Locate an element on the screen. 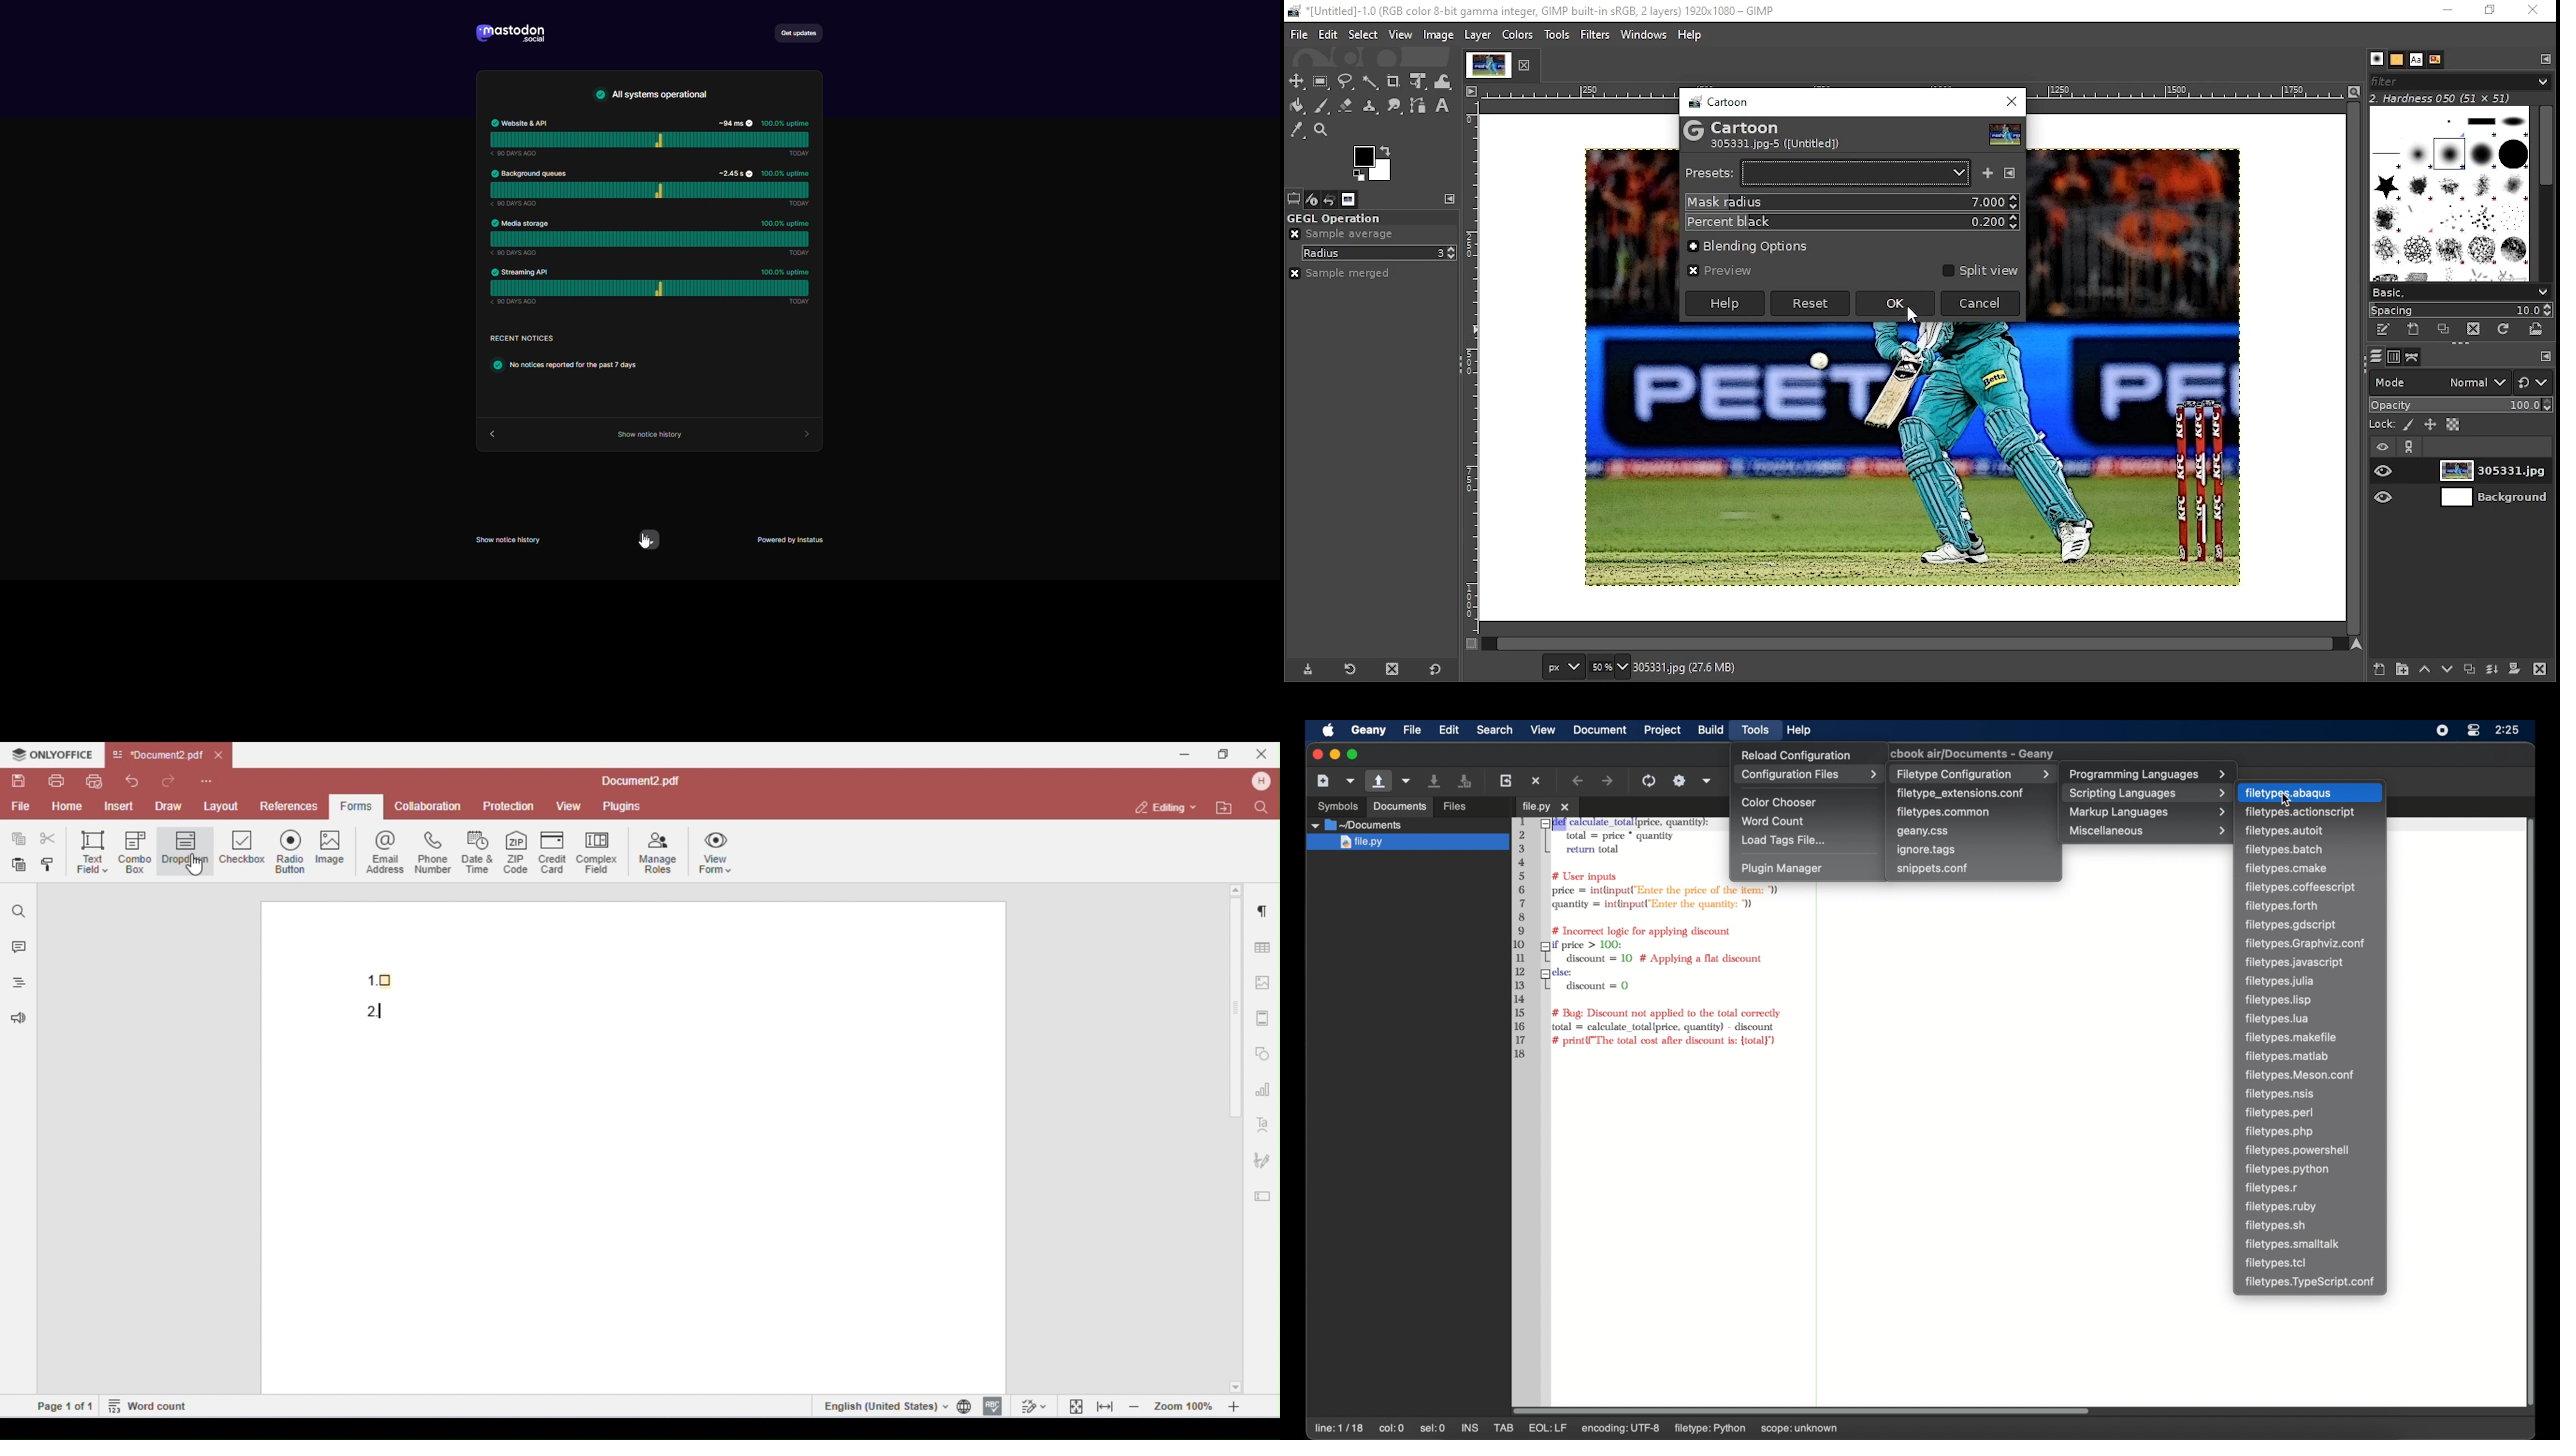 This screenshot has height=1456, width=2576. layer on/off is located at coordinates (2386, 498).